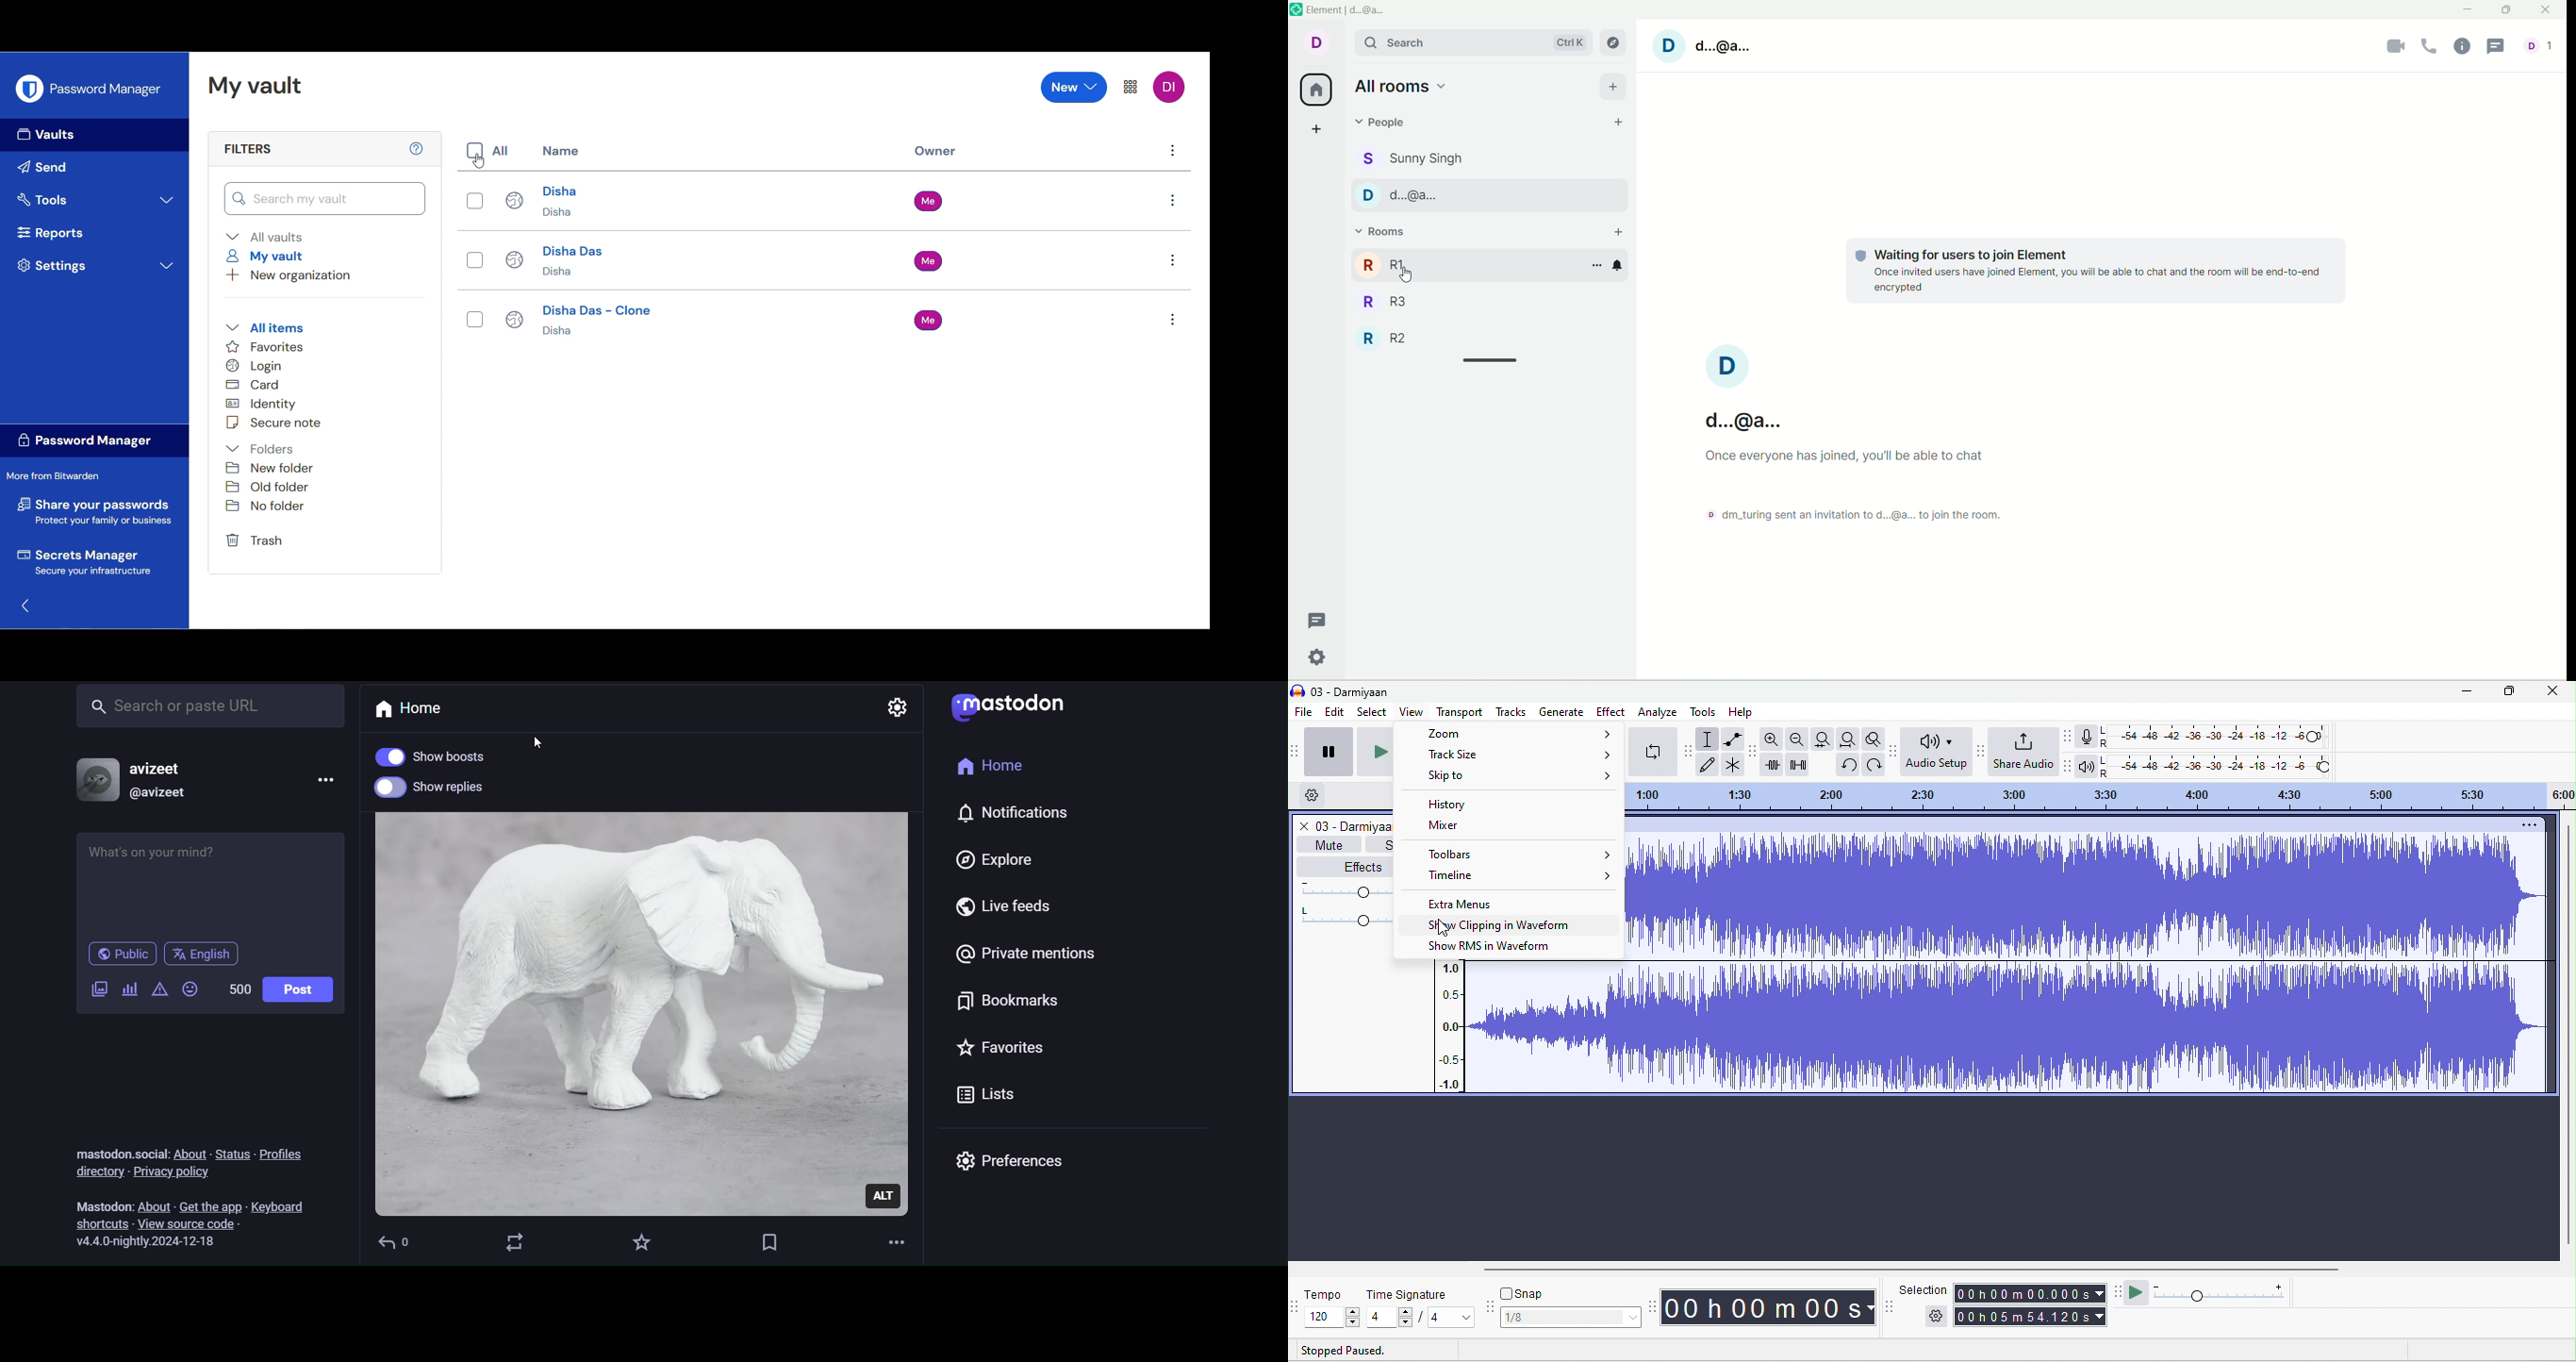  Describe the element at coordinates (2506, 691) in the screenshot. I see `maximize` at that location.